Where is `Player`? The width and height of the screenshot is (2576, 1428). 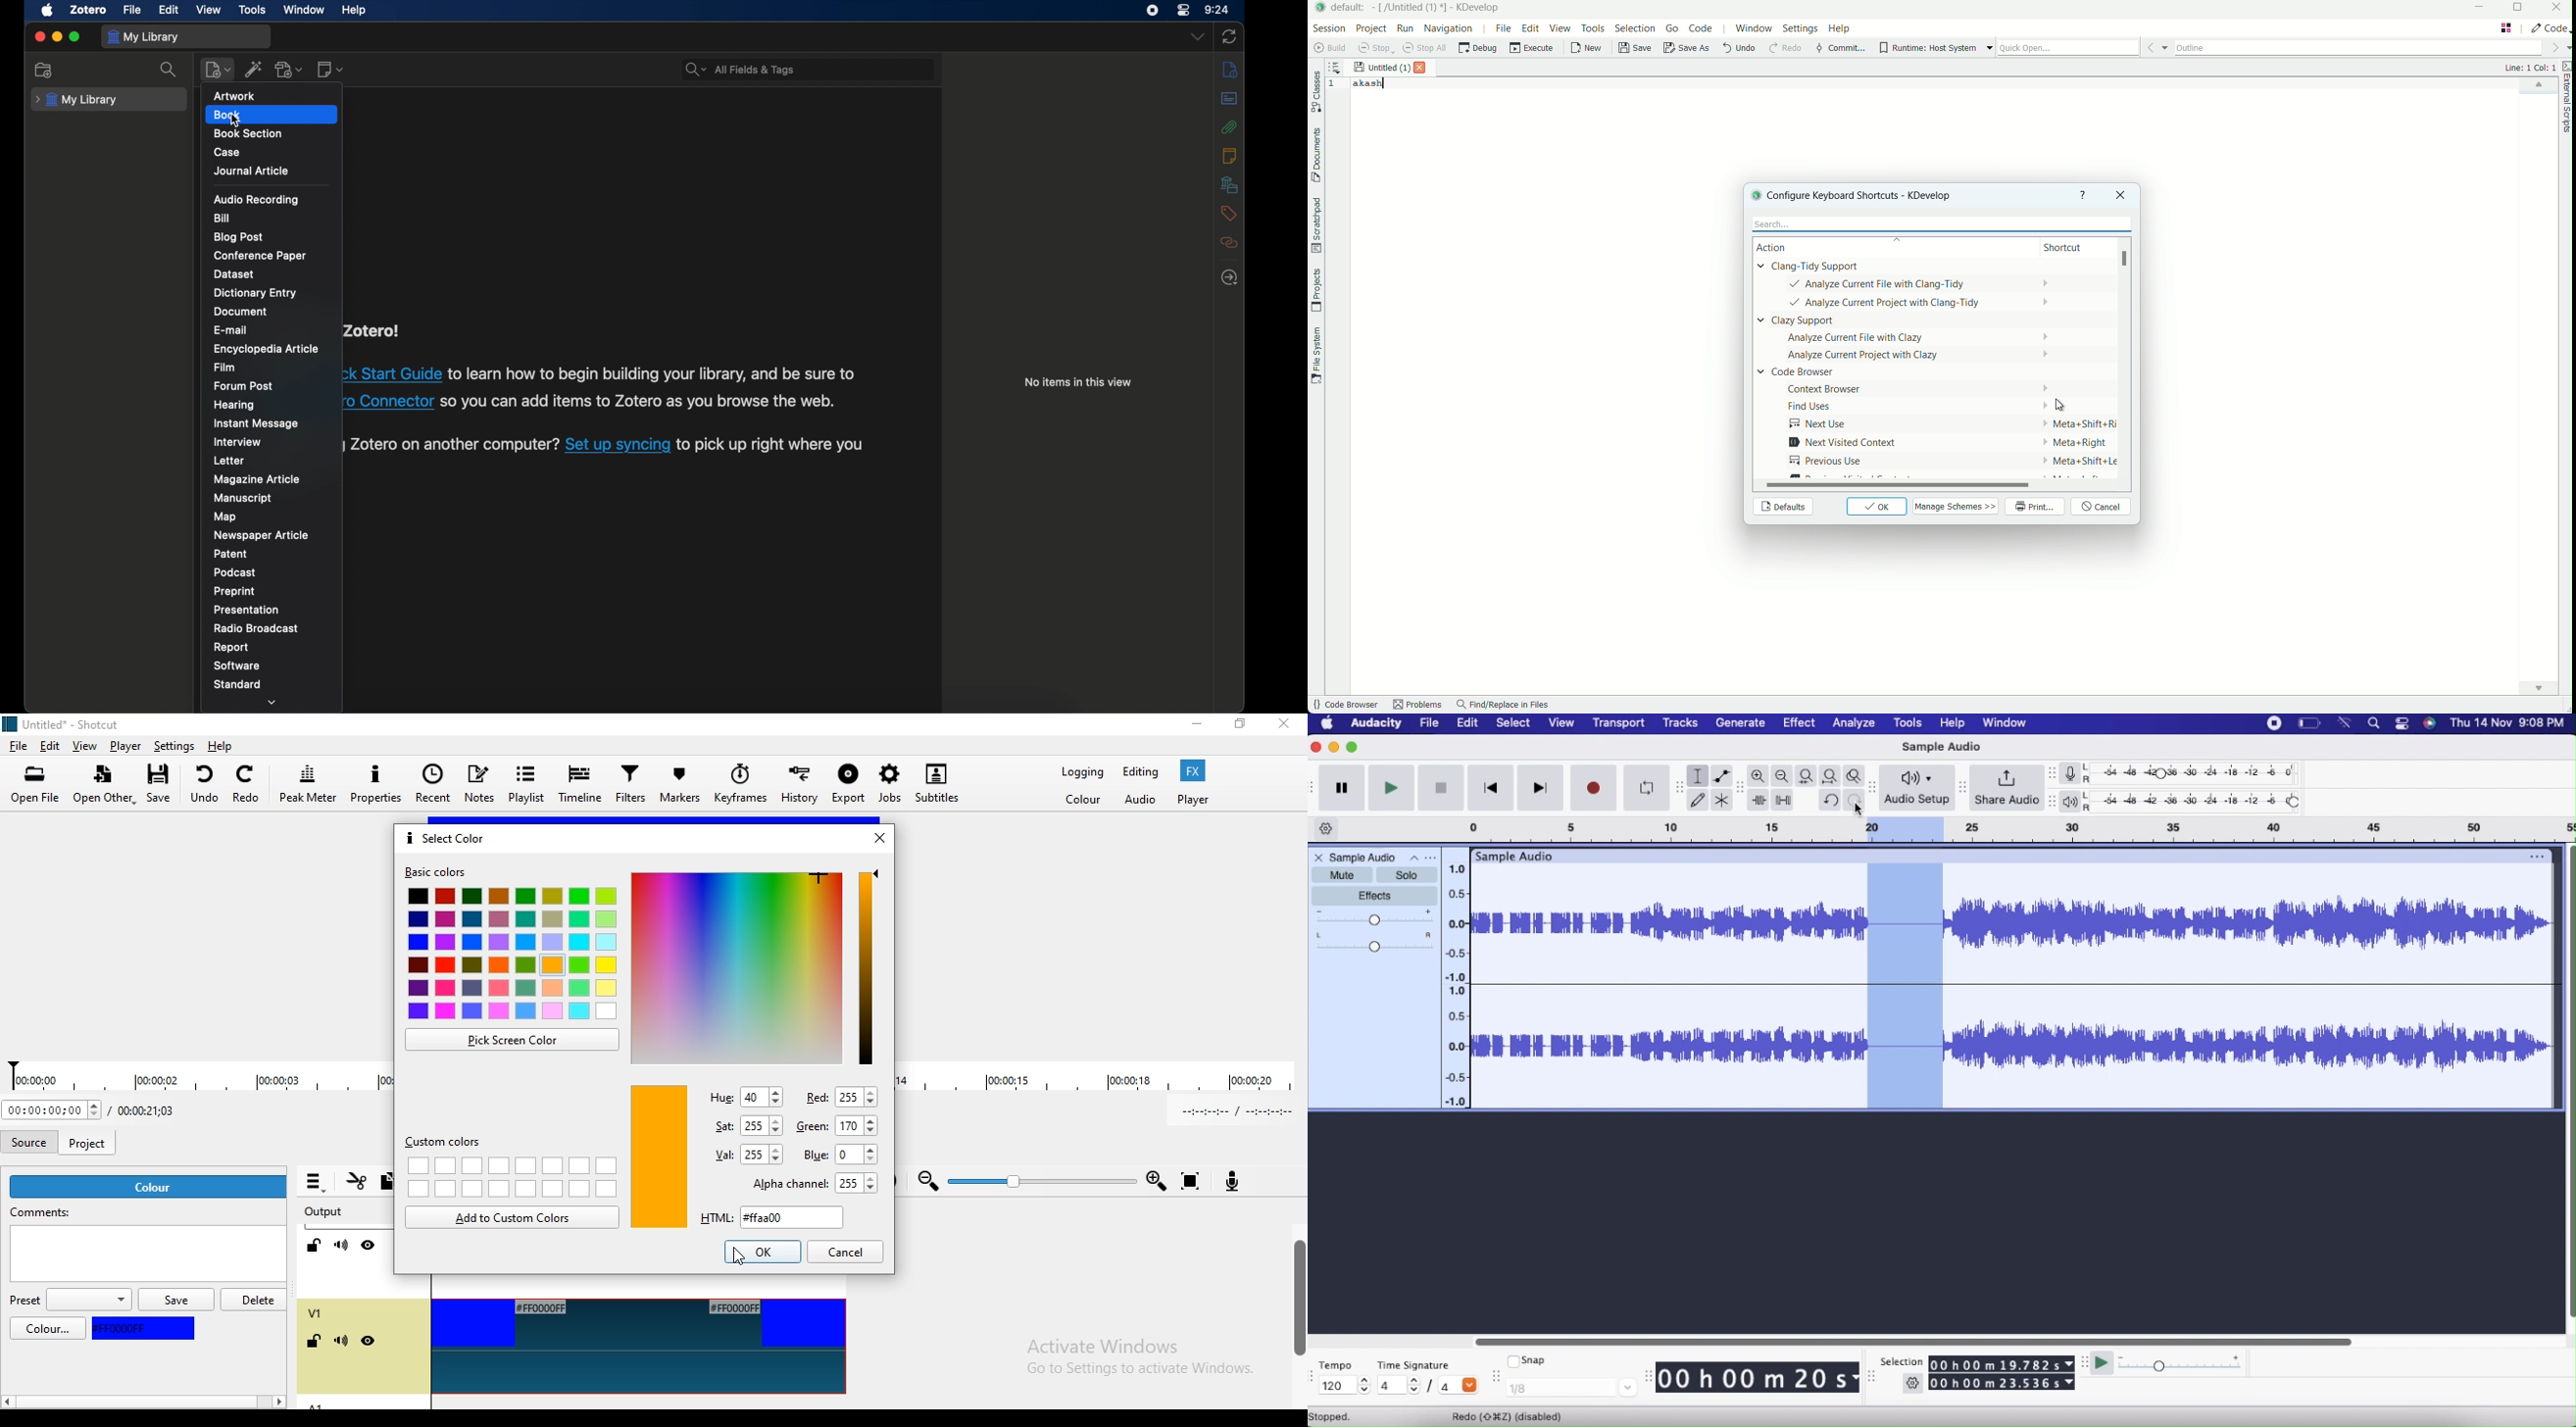 Player is located at coordinates (125, 746).